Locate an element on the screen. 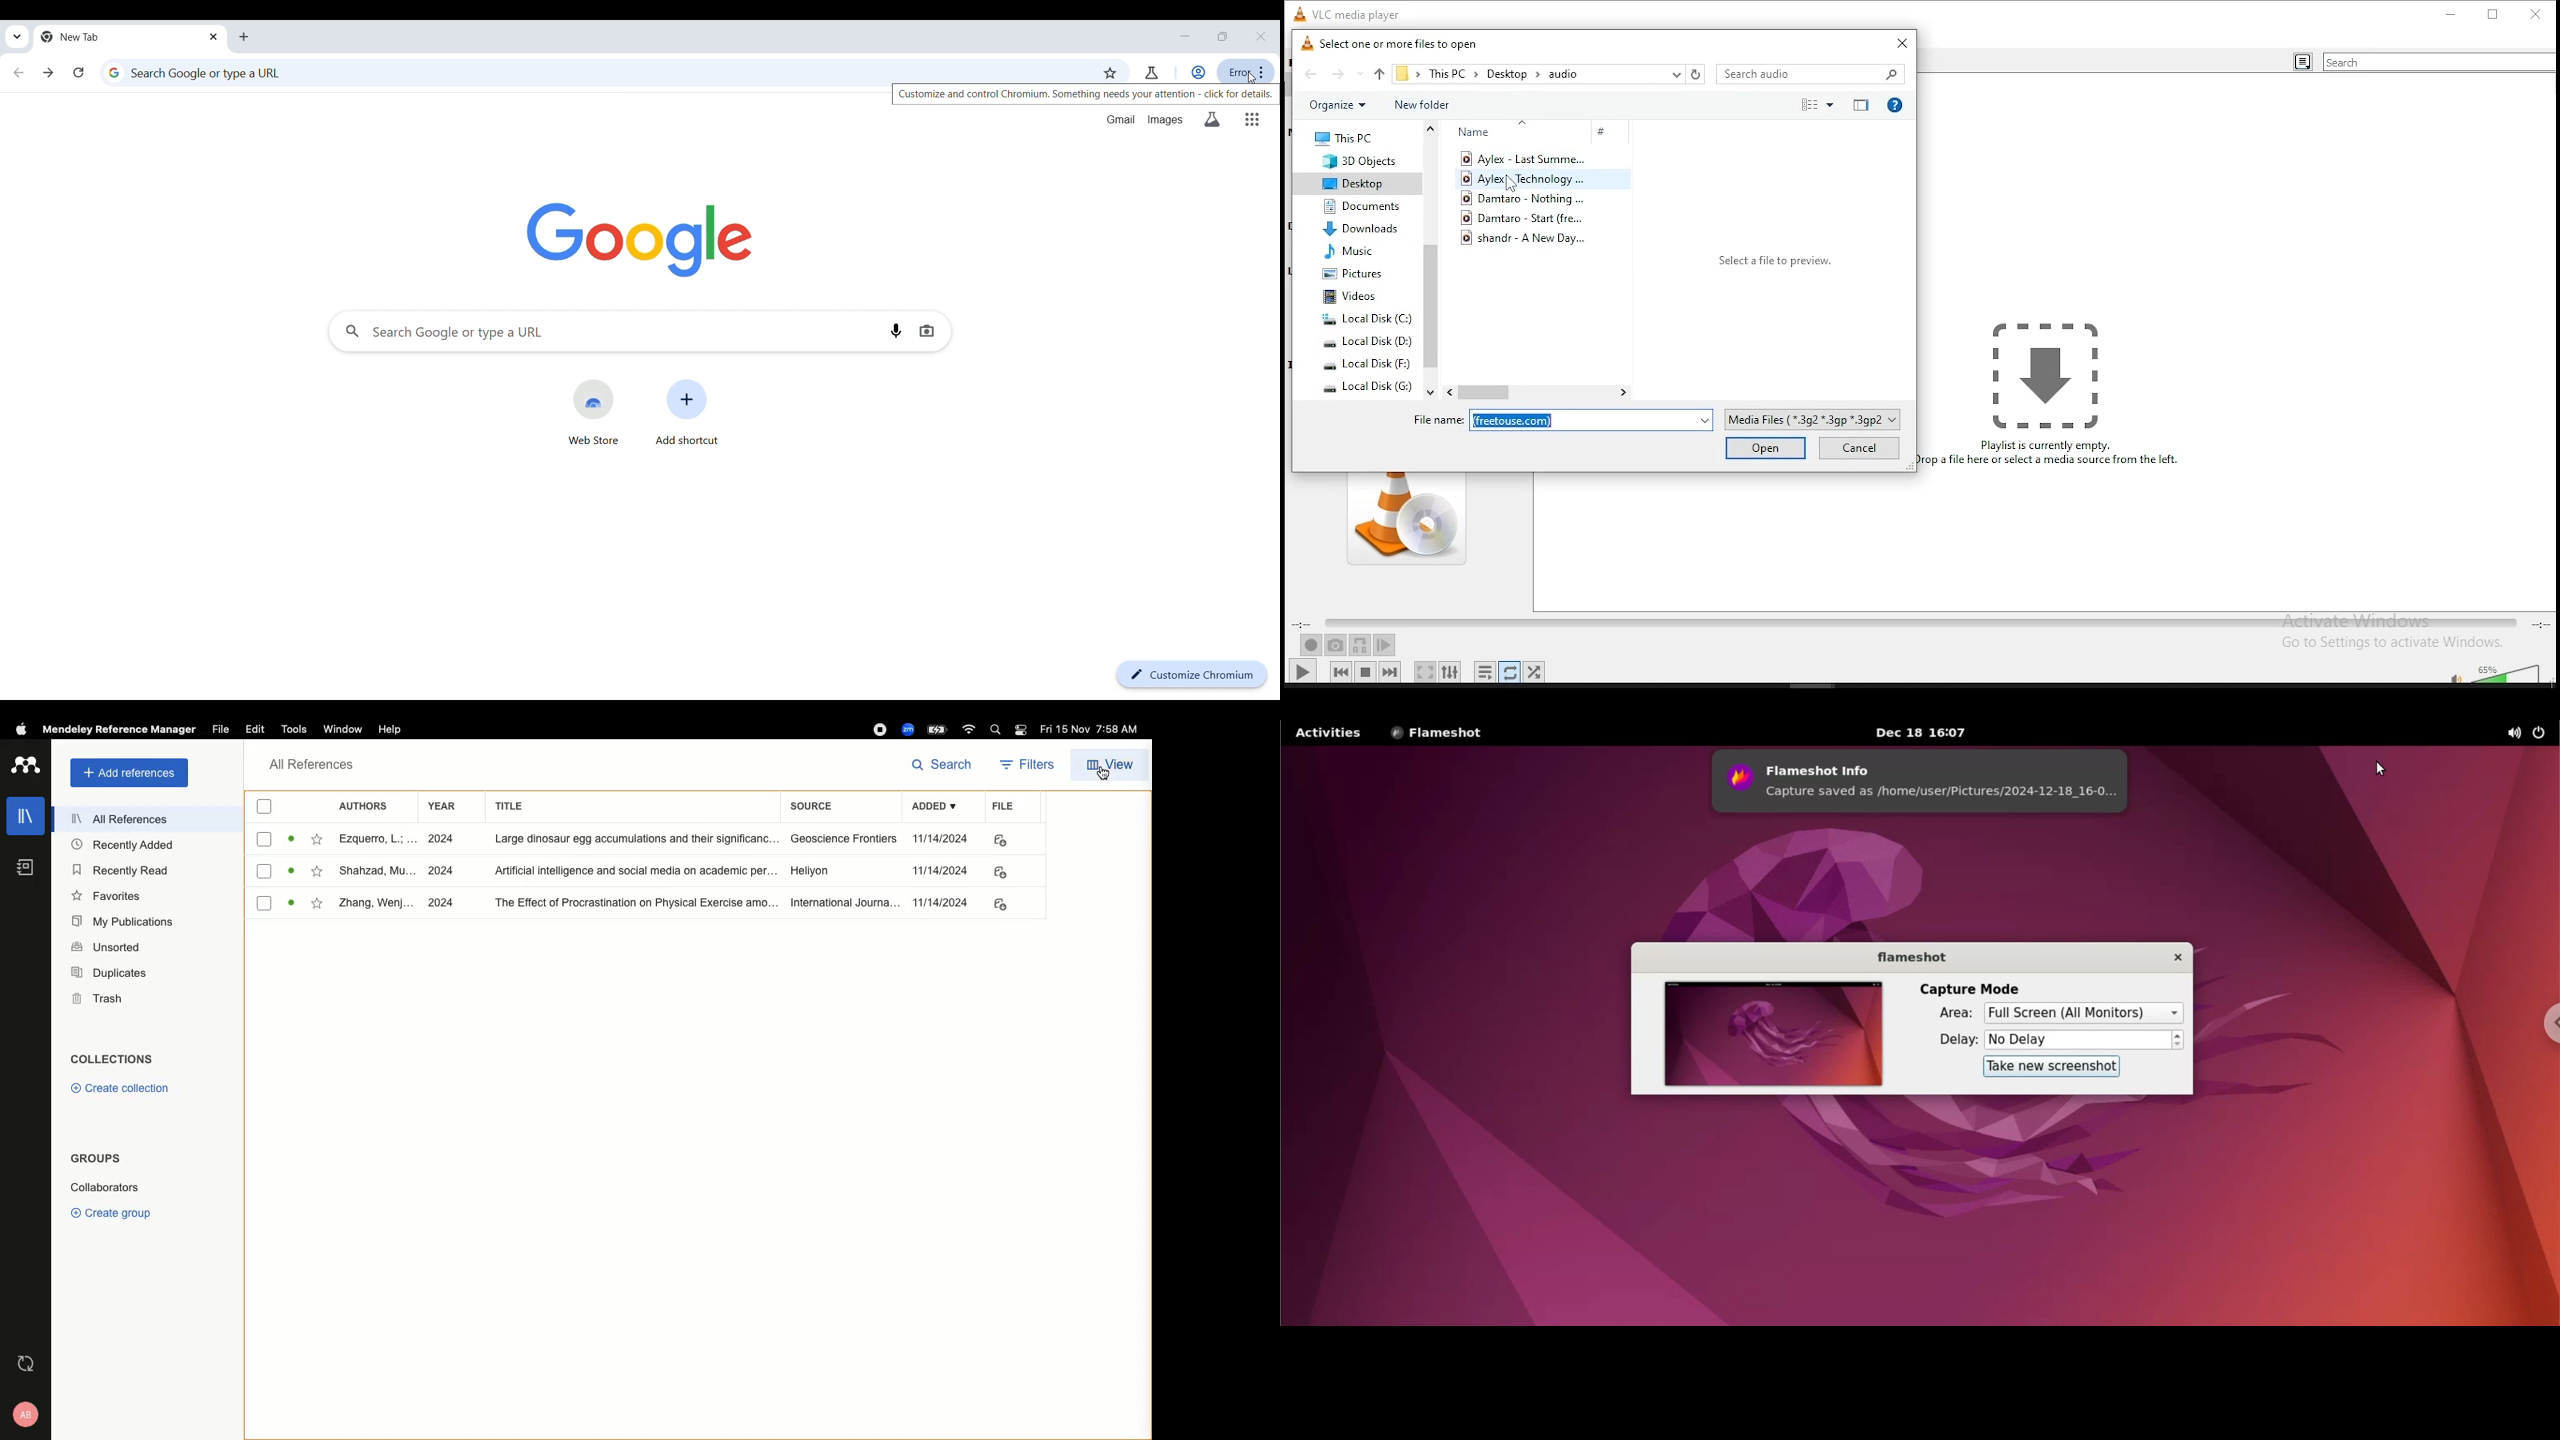 The width and height of the screenshot is (2576, 1456). Filters is located at coordinates (1022, 766).